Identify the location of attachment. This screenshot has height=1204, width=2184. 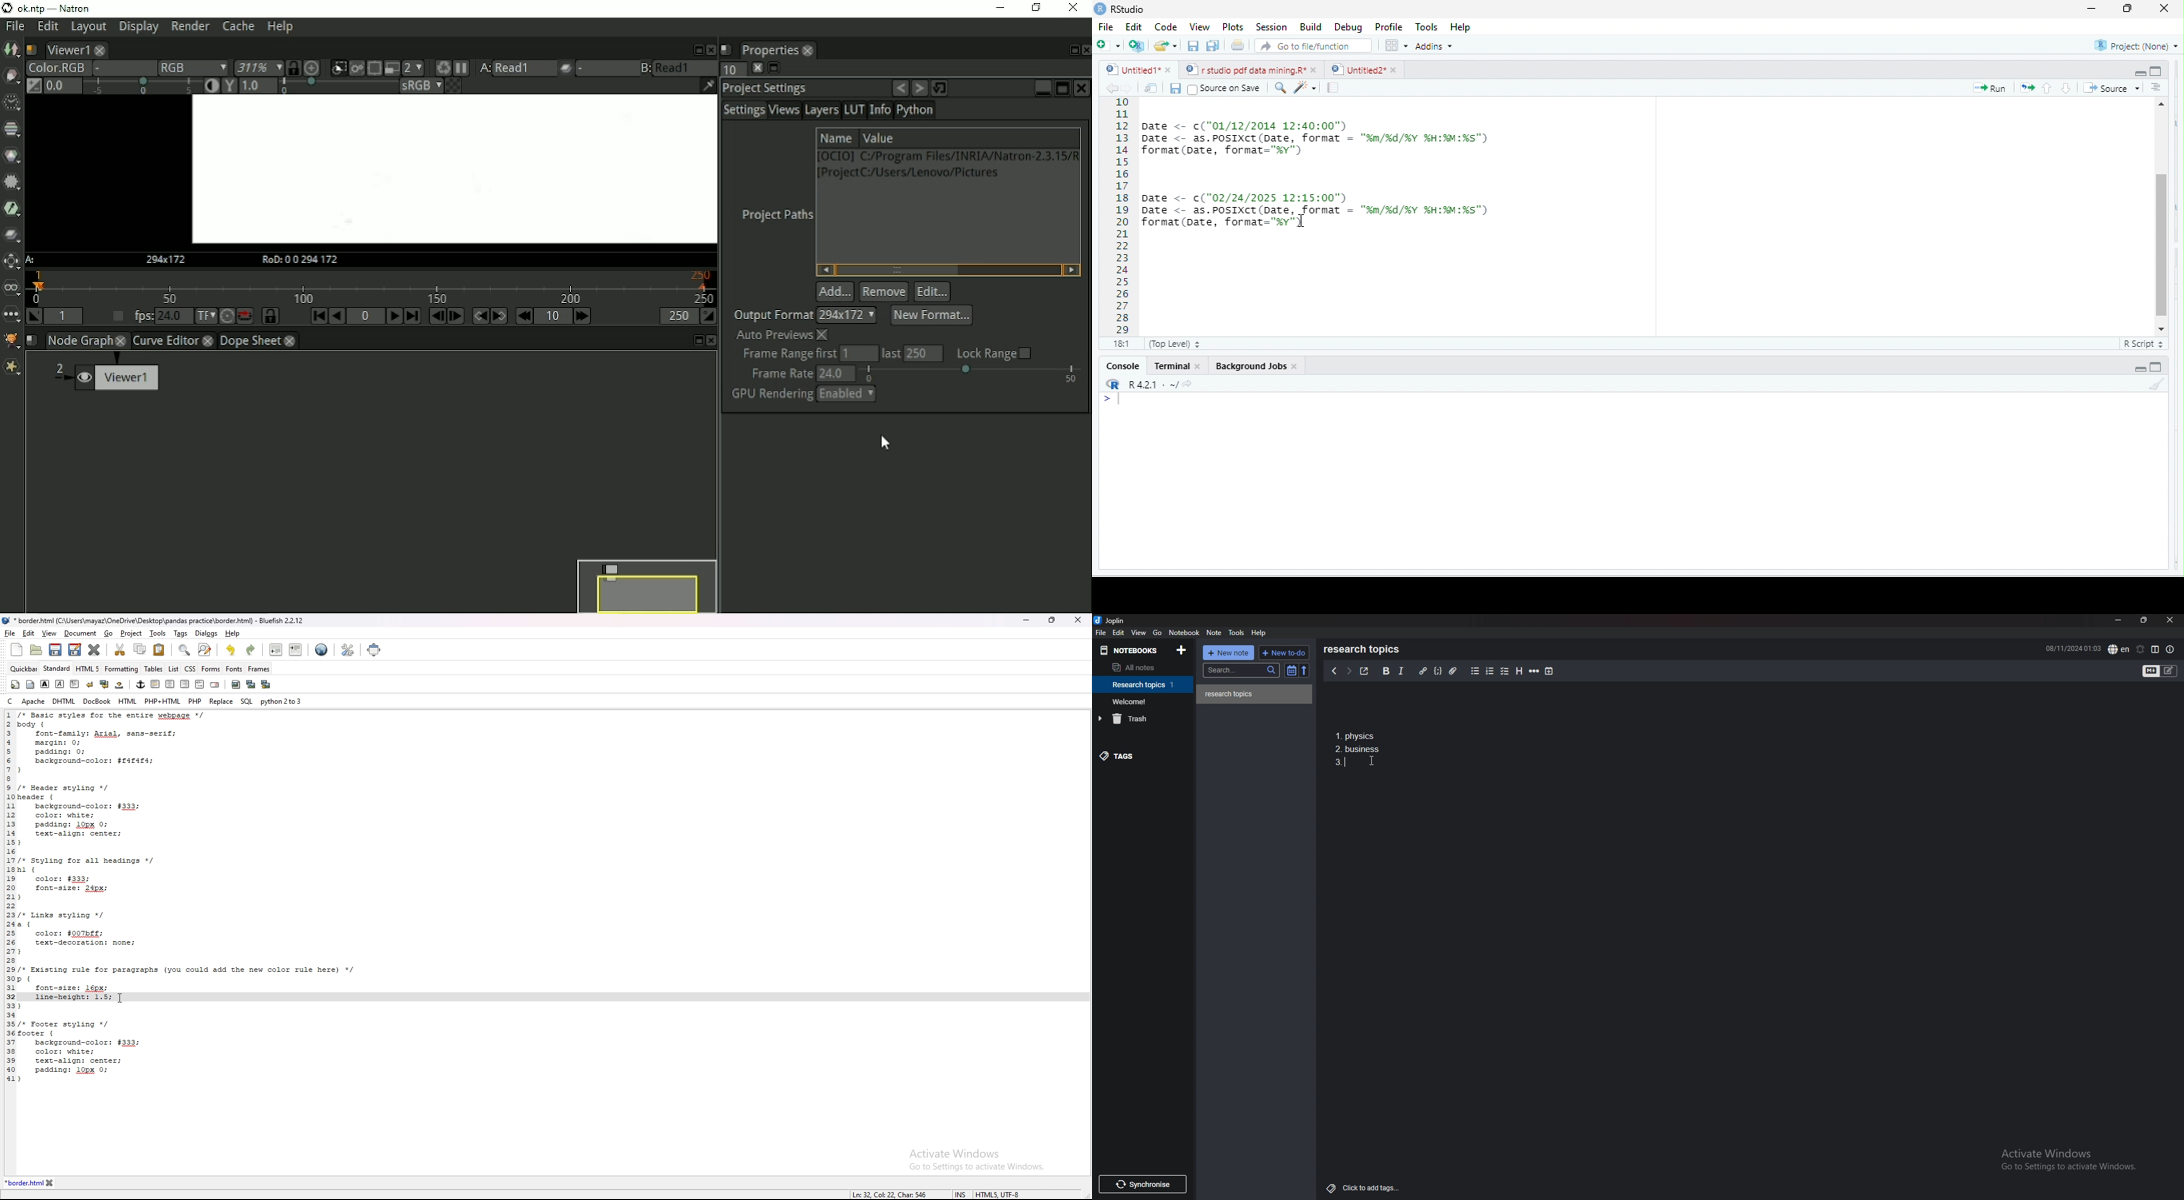
(1453, 670).